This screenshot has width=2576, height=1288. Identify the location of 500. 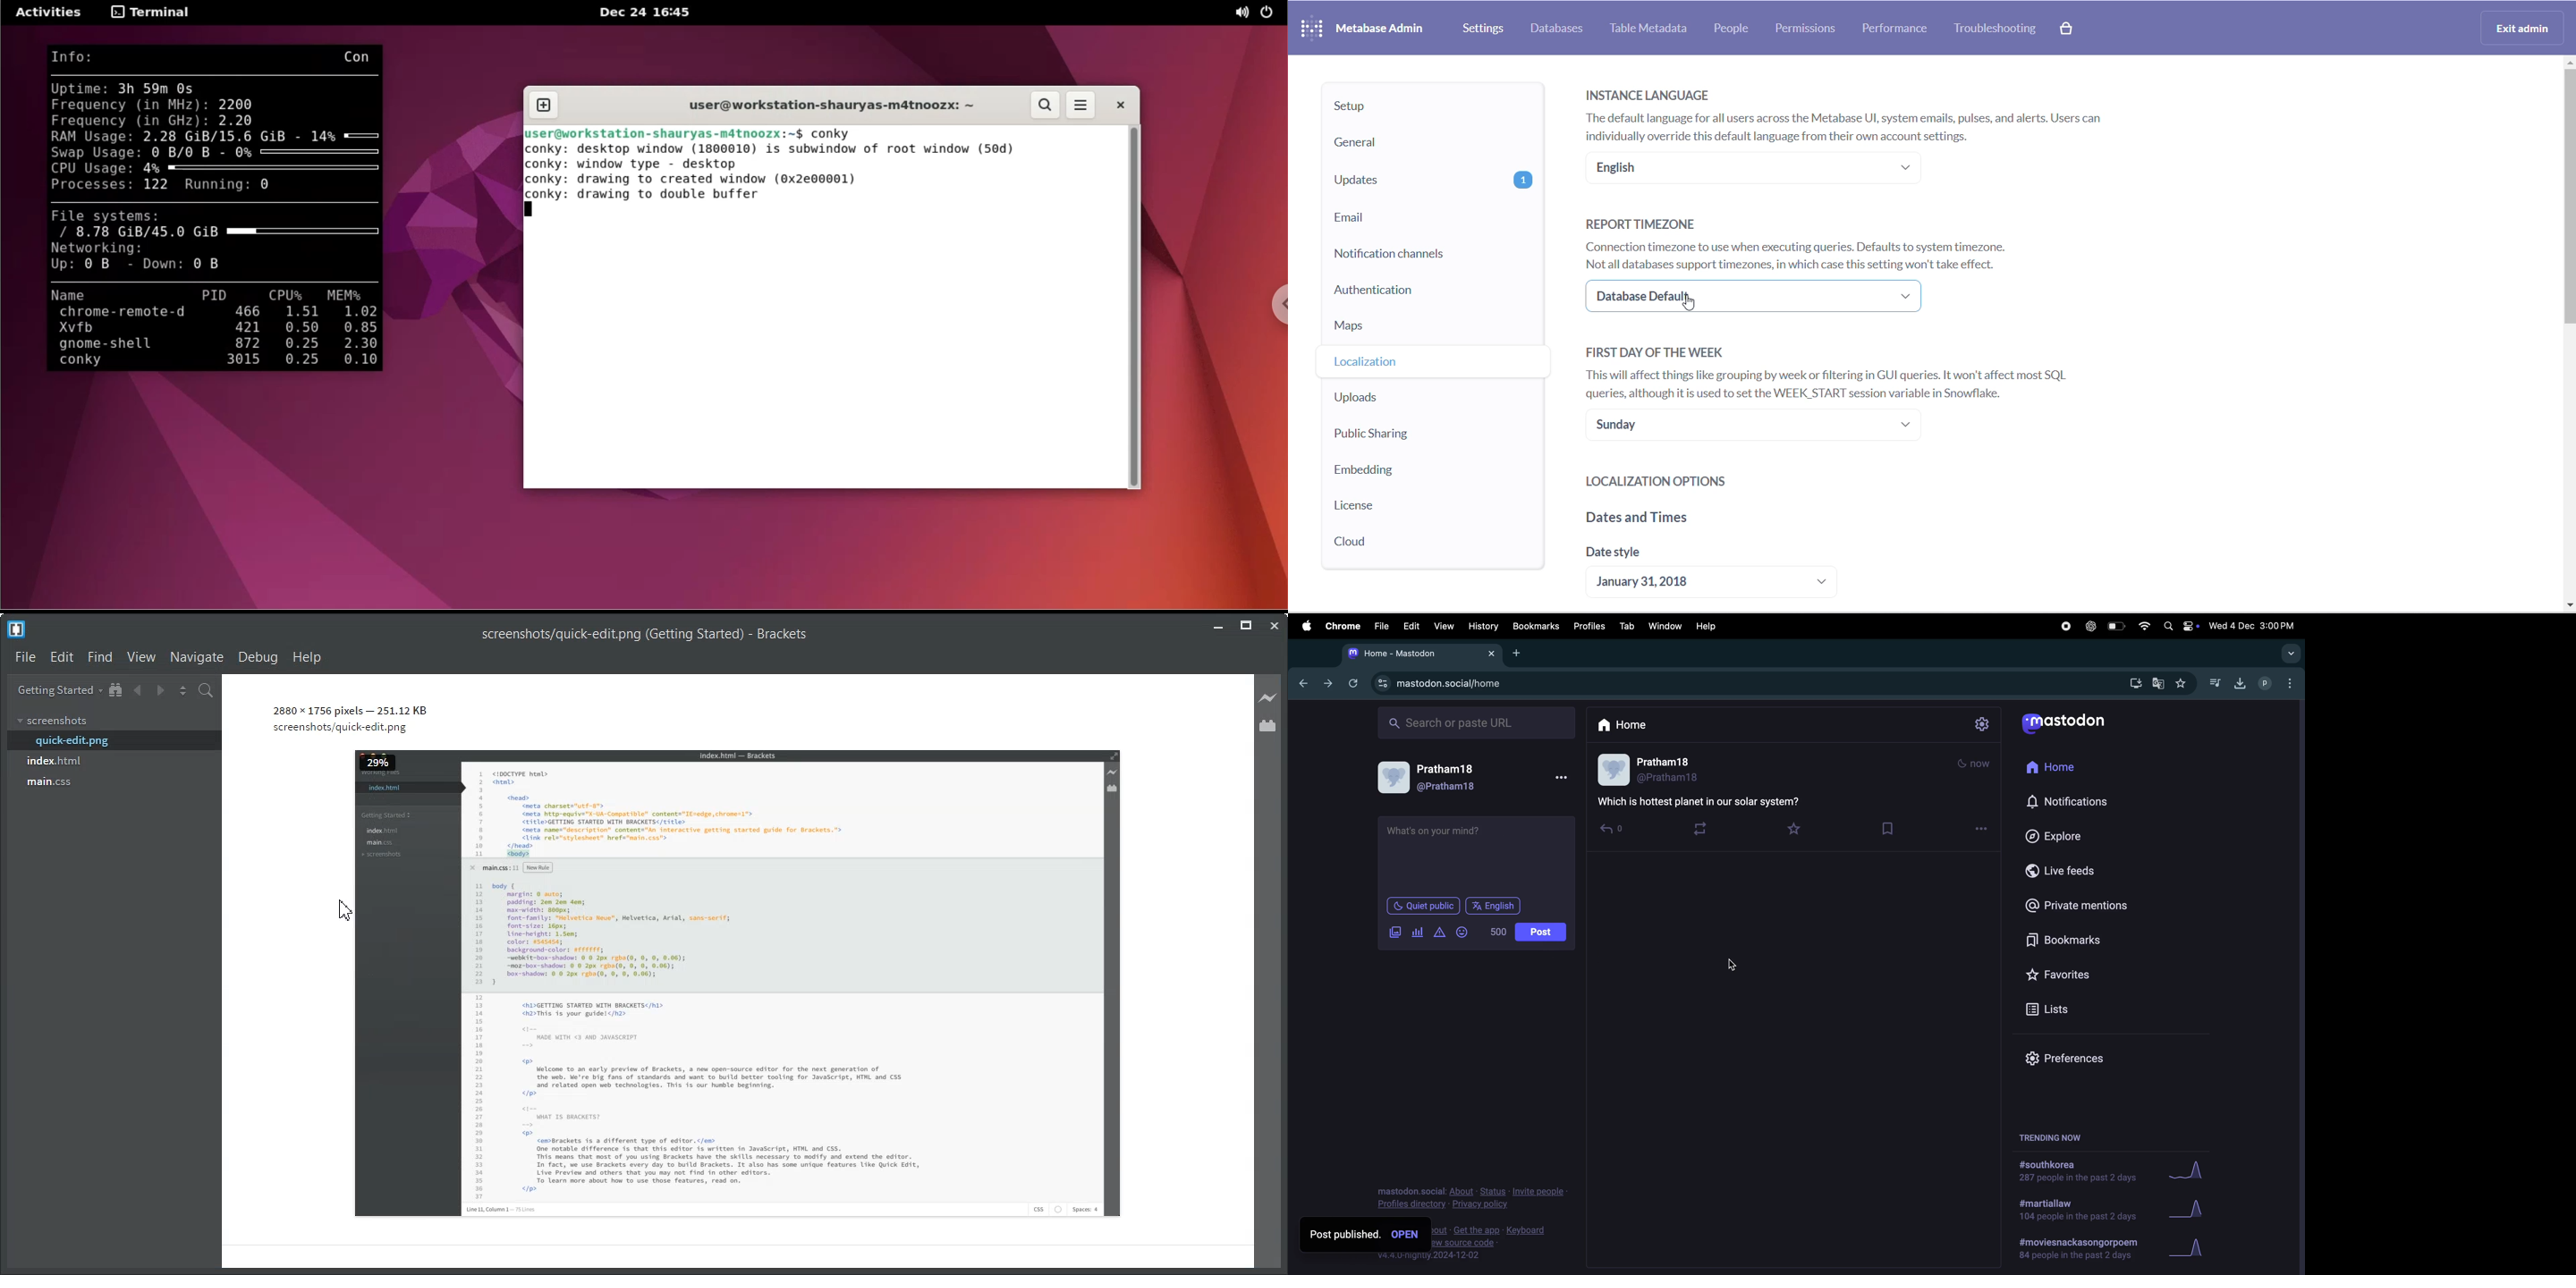
(1496, 931).